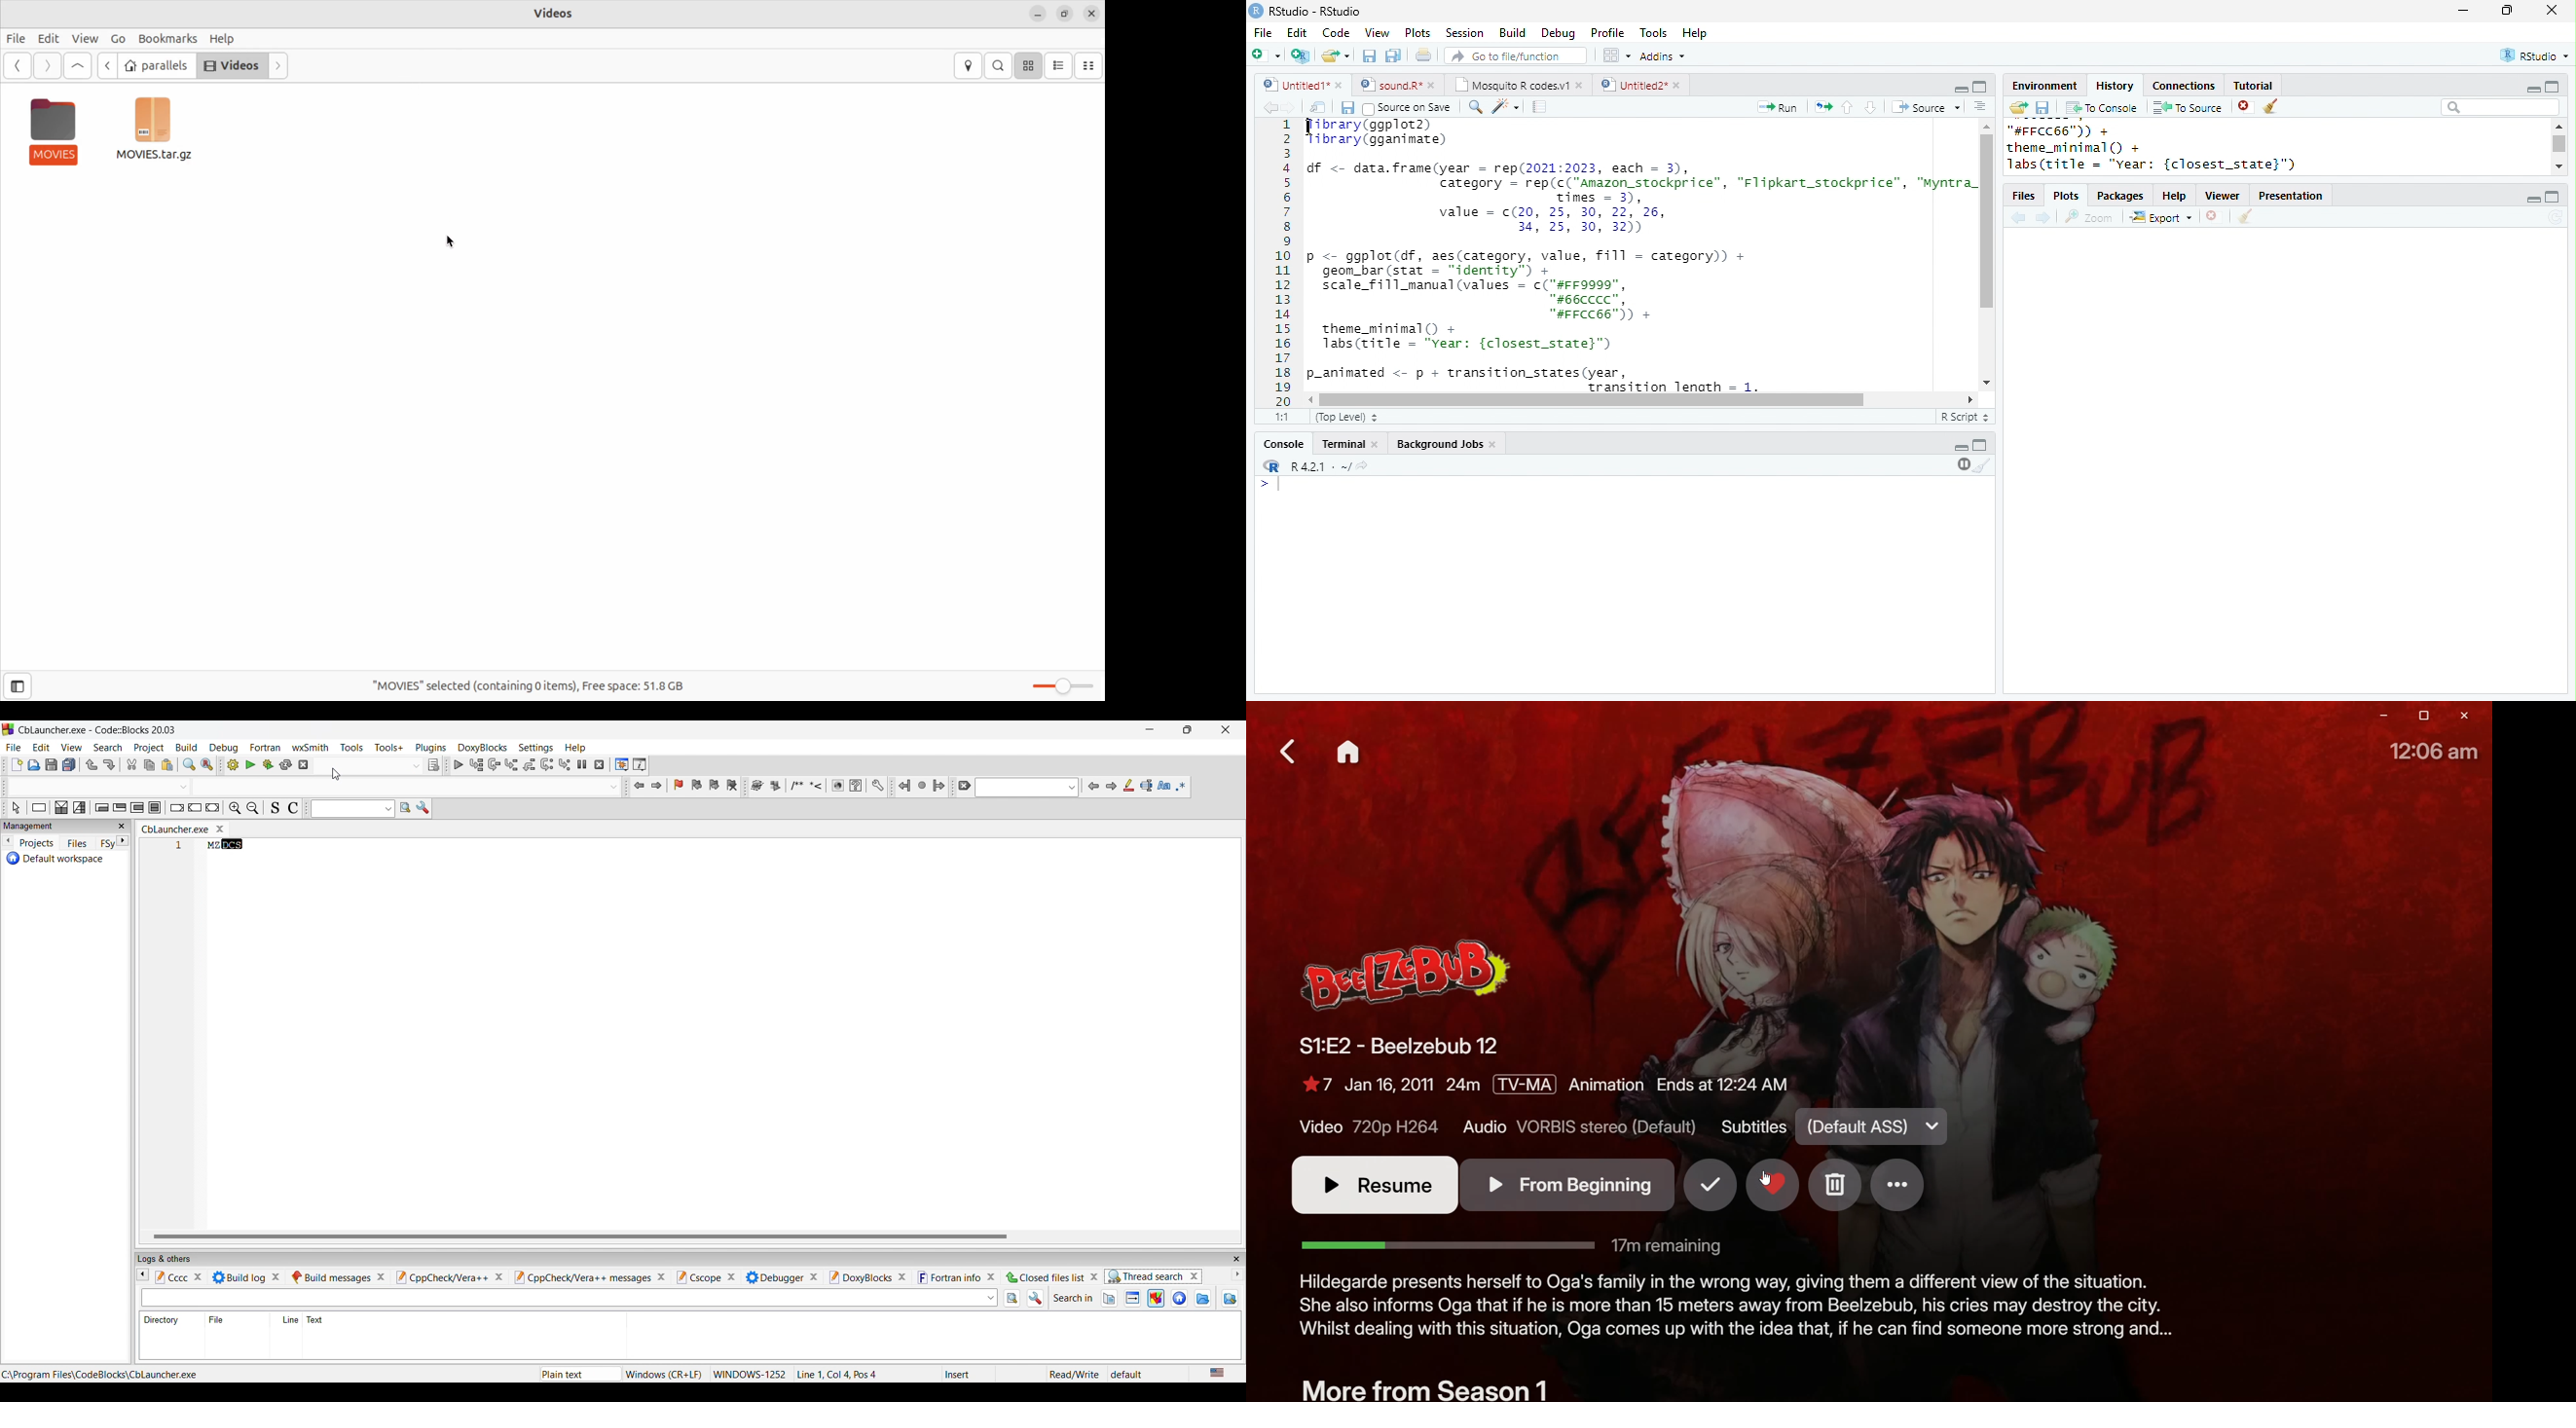 Image resolution: width=2576 pixels, height=1428 pixels. Describe the element at coordinates (2246, 216) in the screenshot. I see `clear` at that location.